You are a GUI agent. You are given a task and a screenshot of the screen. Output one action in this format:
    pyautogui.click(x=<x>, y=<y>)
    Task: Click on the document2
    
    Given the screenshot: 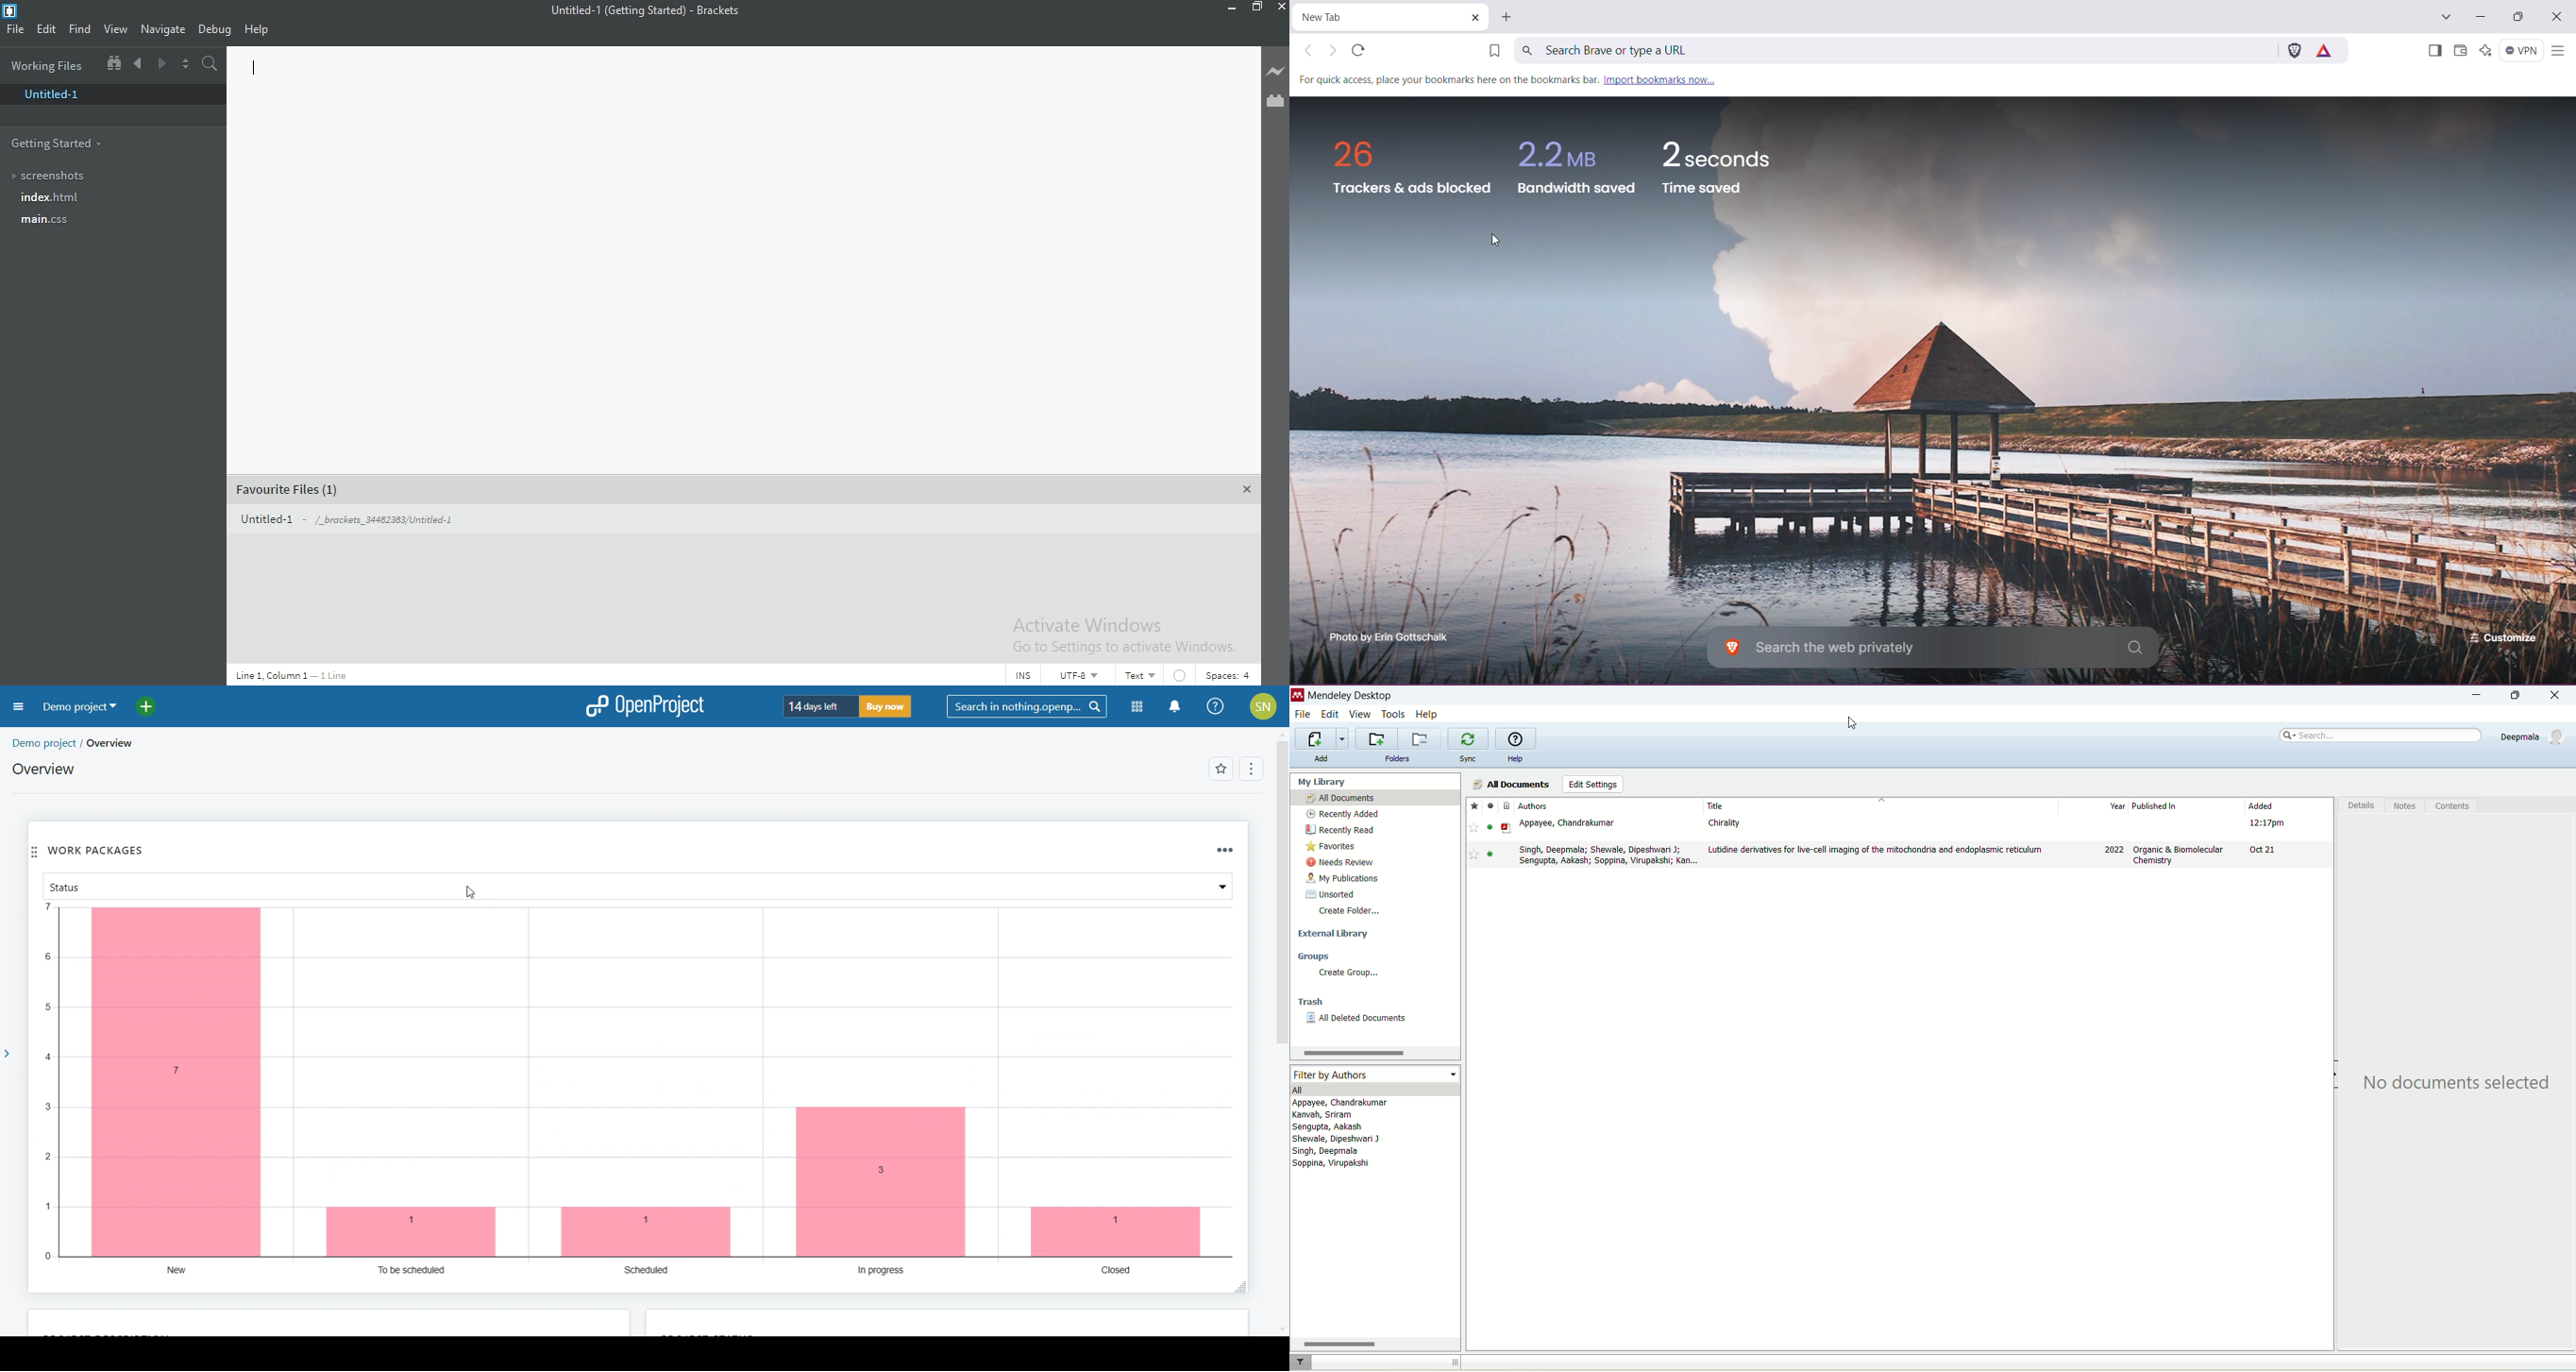 What is the action you would take?
    pyautogui.click(x=1903, y=827)
    